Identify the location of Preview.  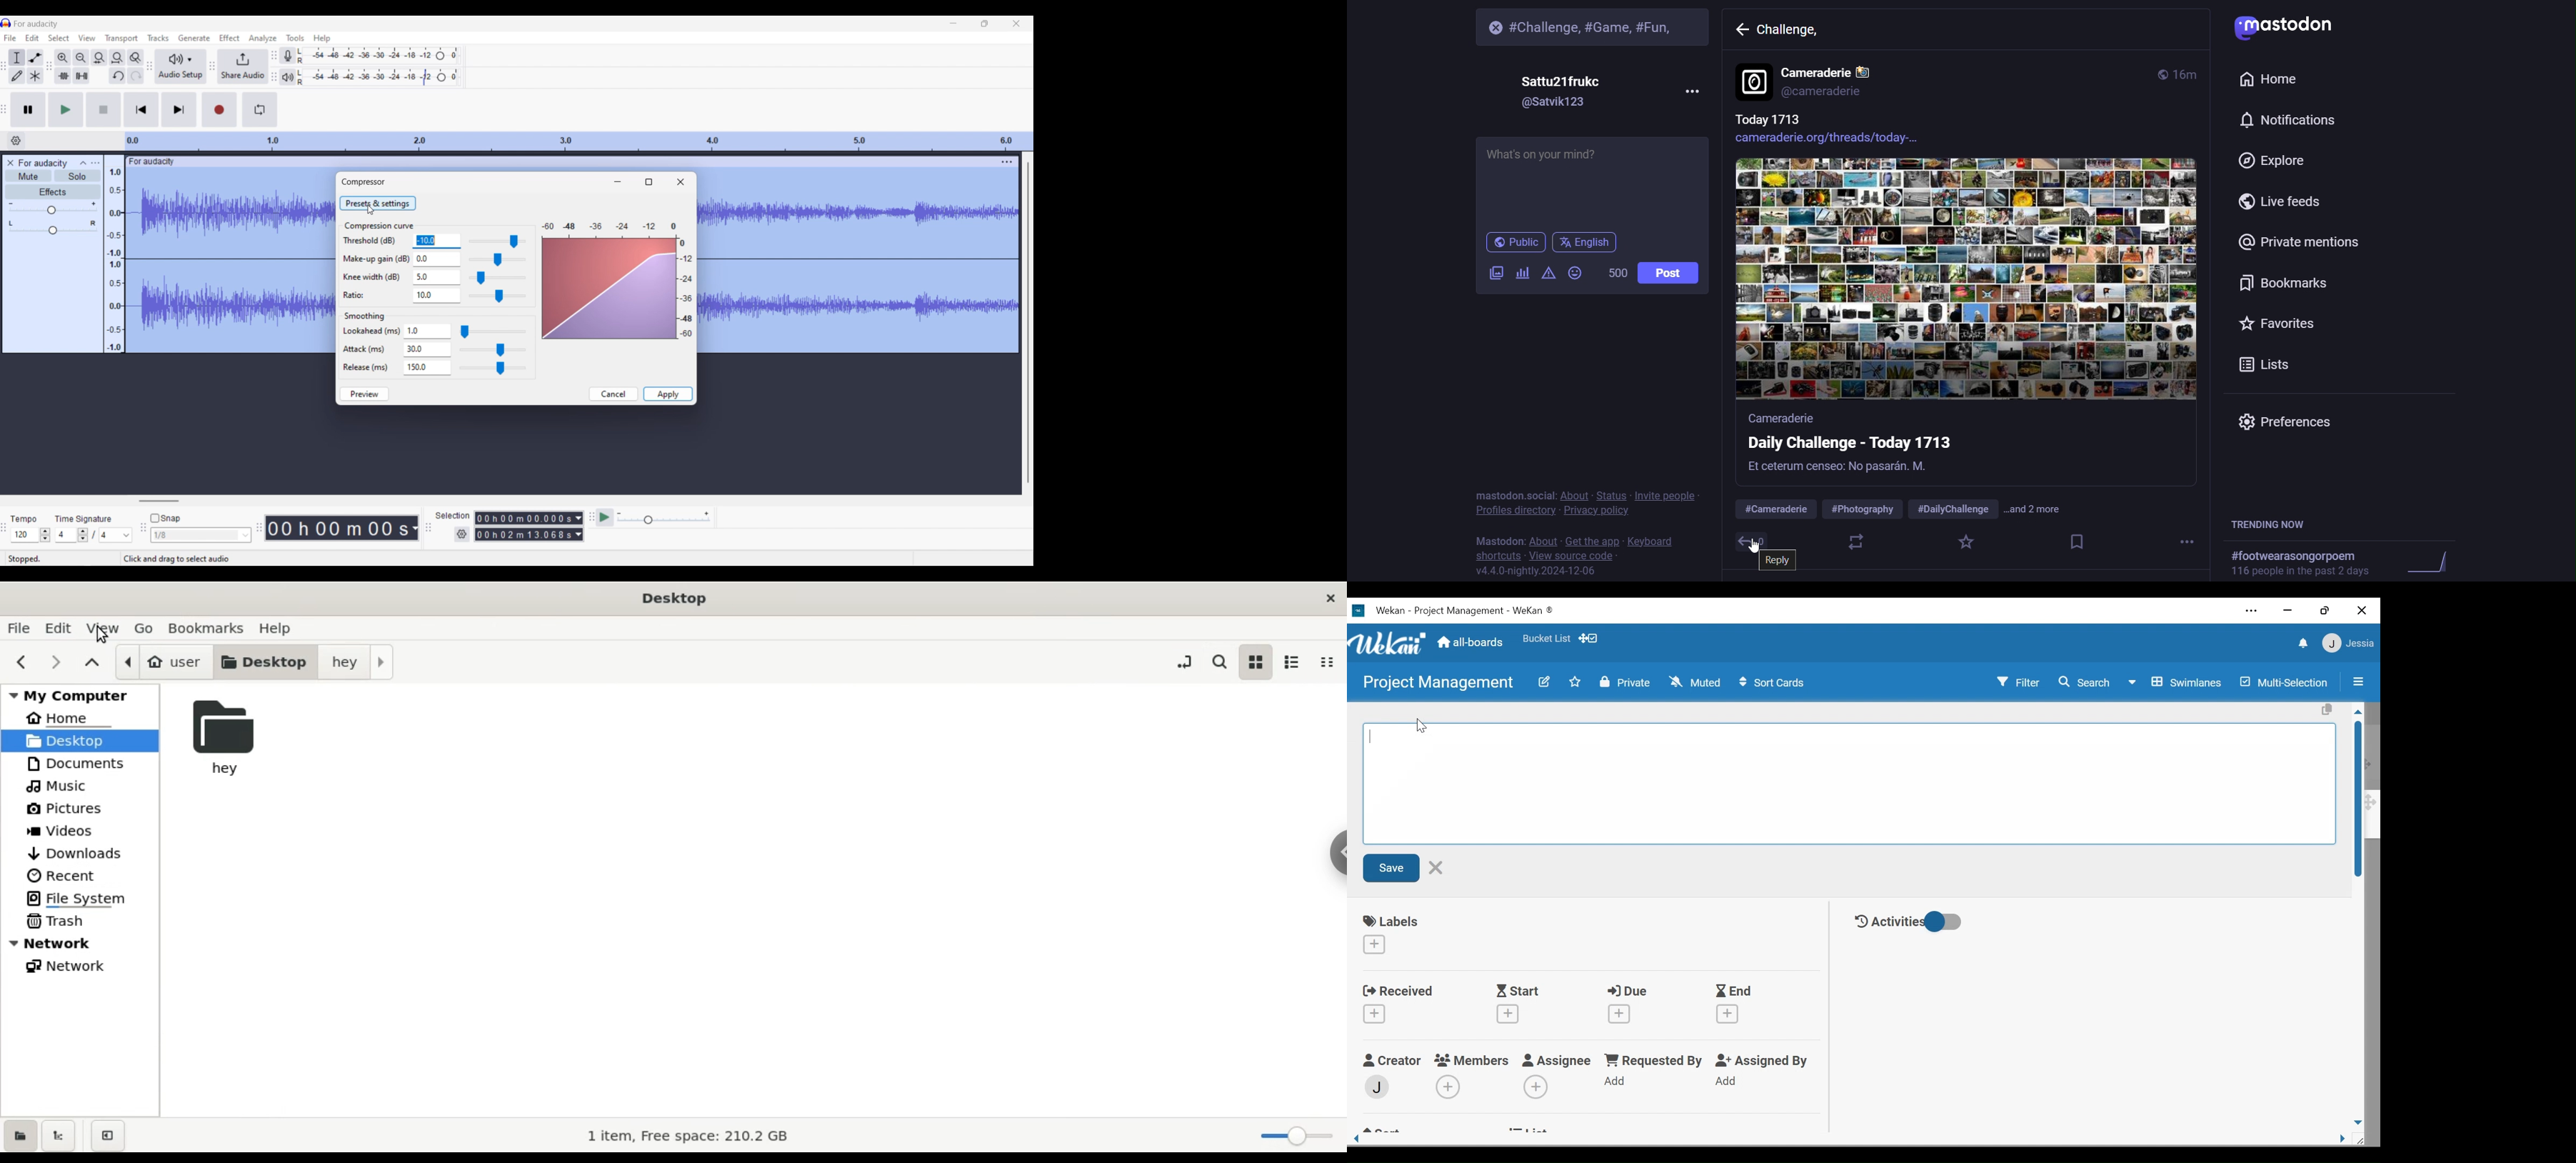
(364, 394).